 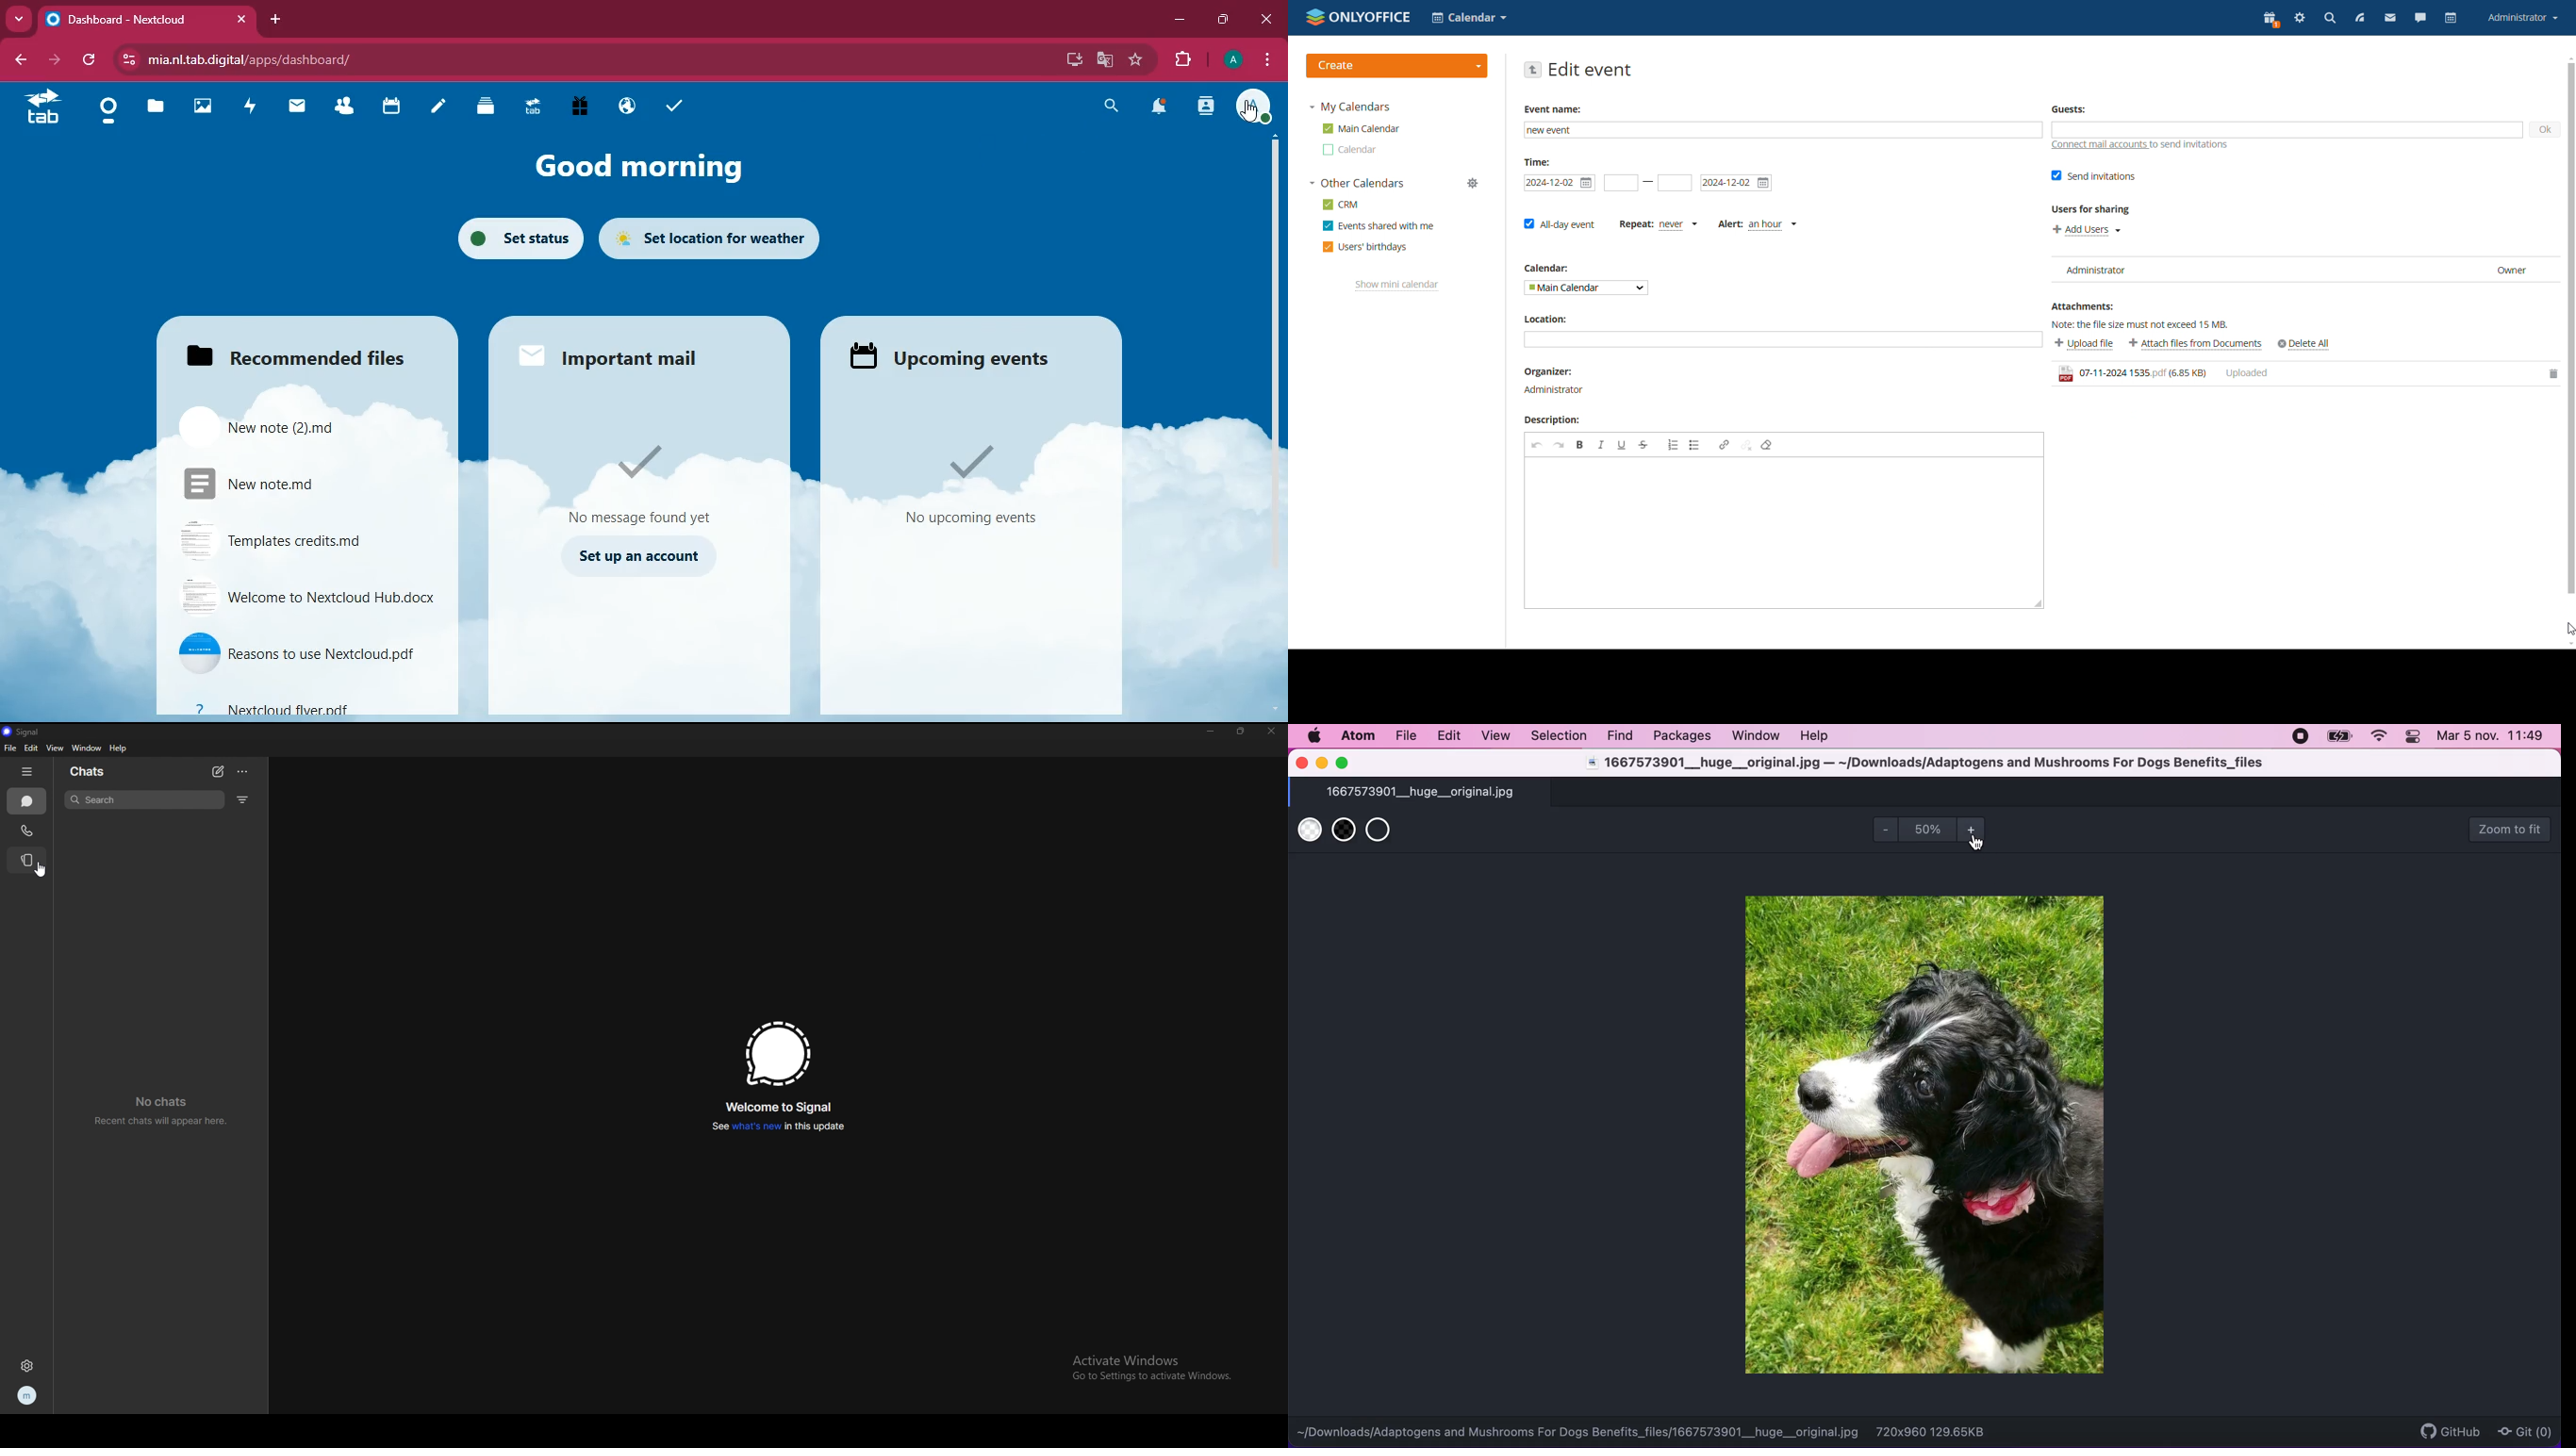 I want to click on forward, so click(x=57, y=62).